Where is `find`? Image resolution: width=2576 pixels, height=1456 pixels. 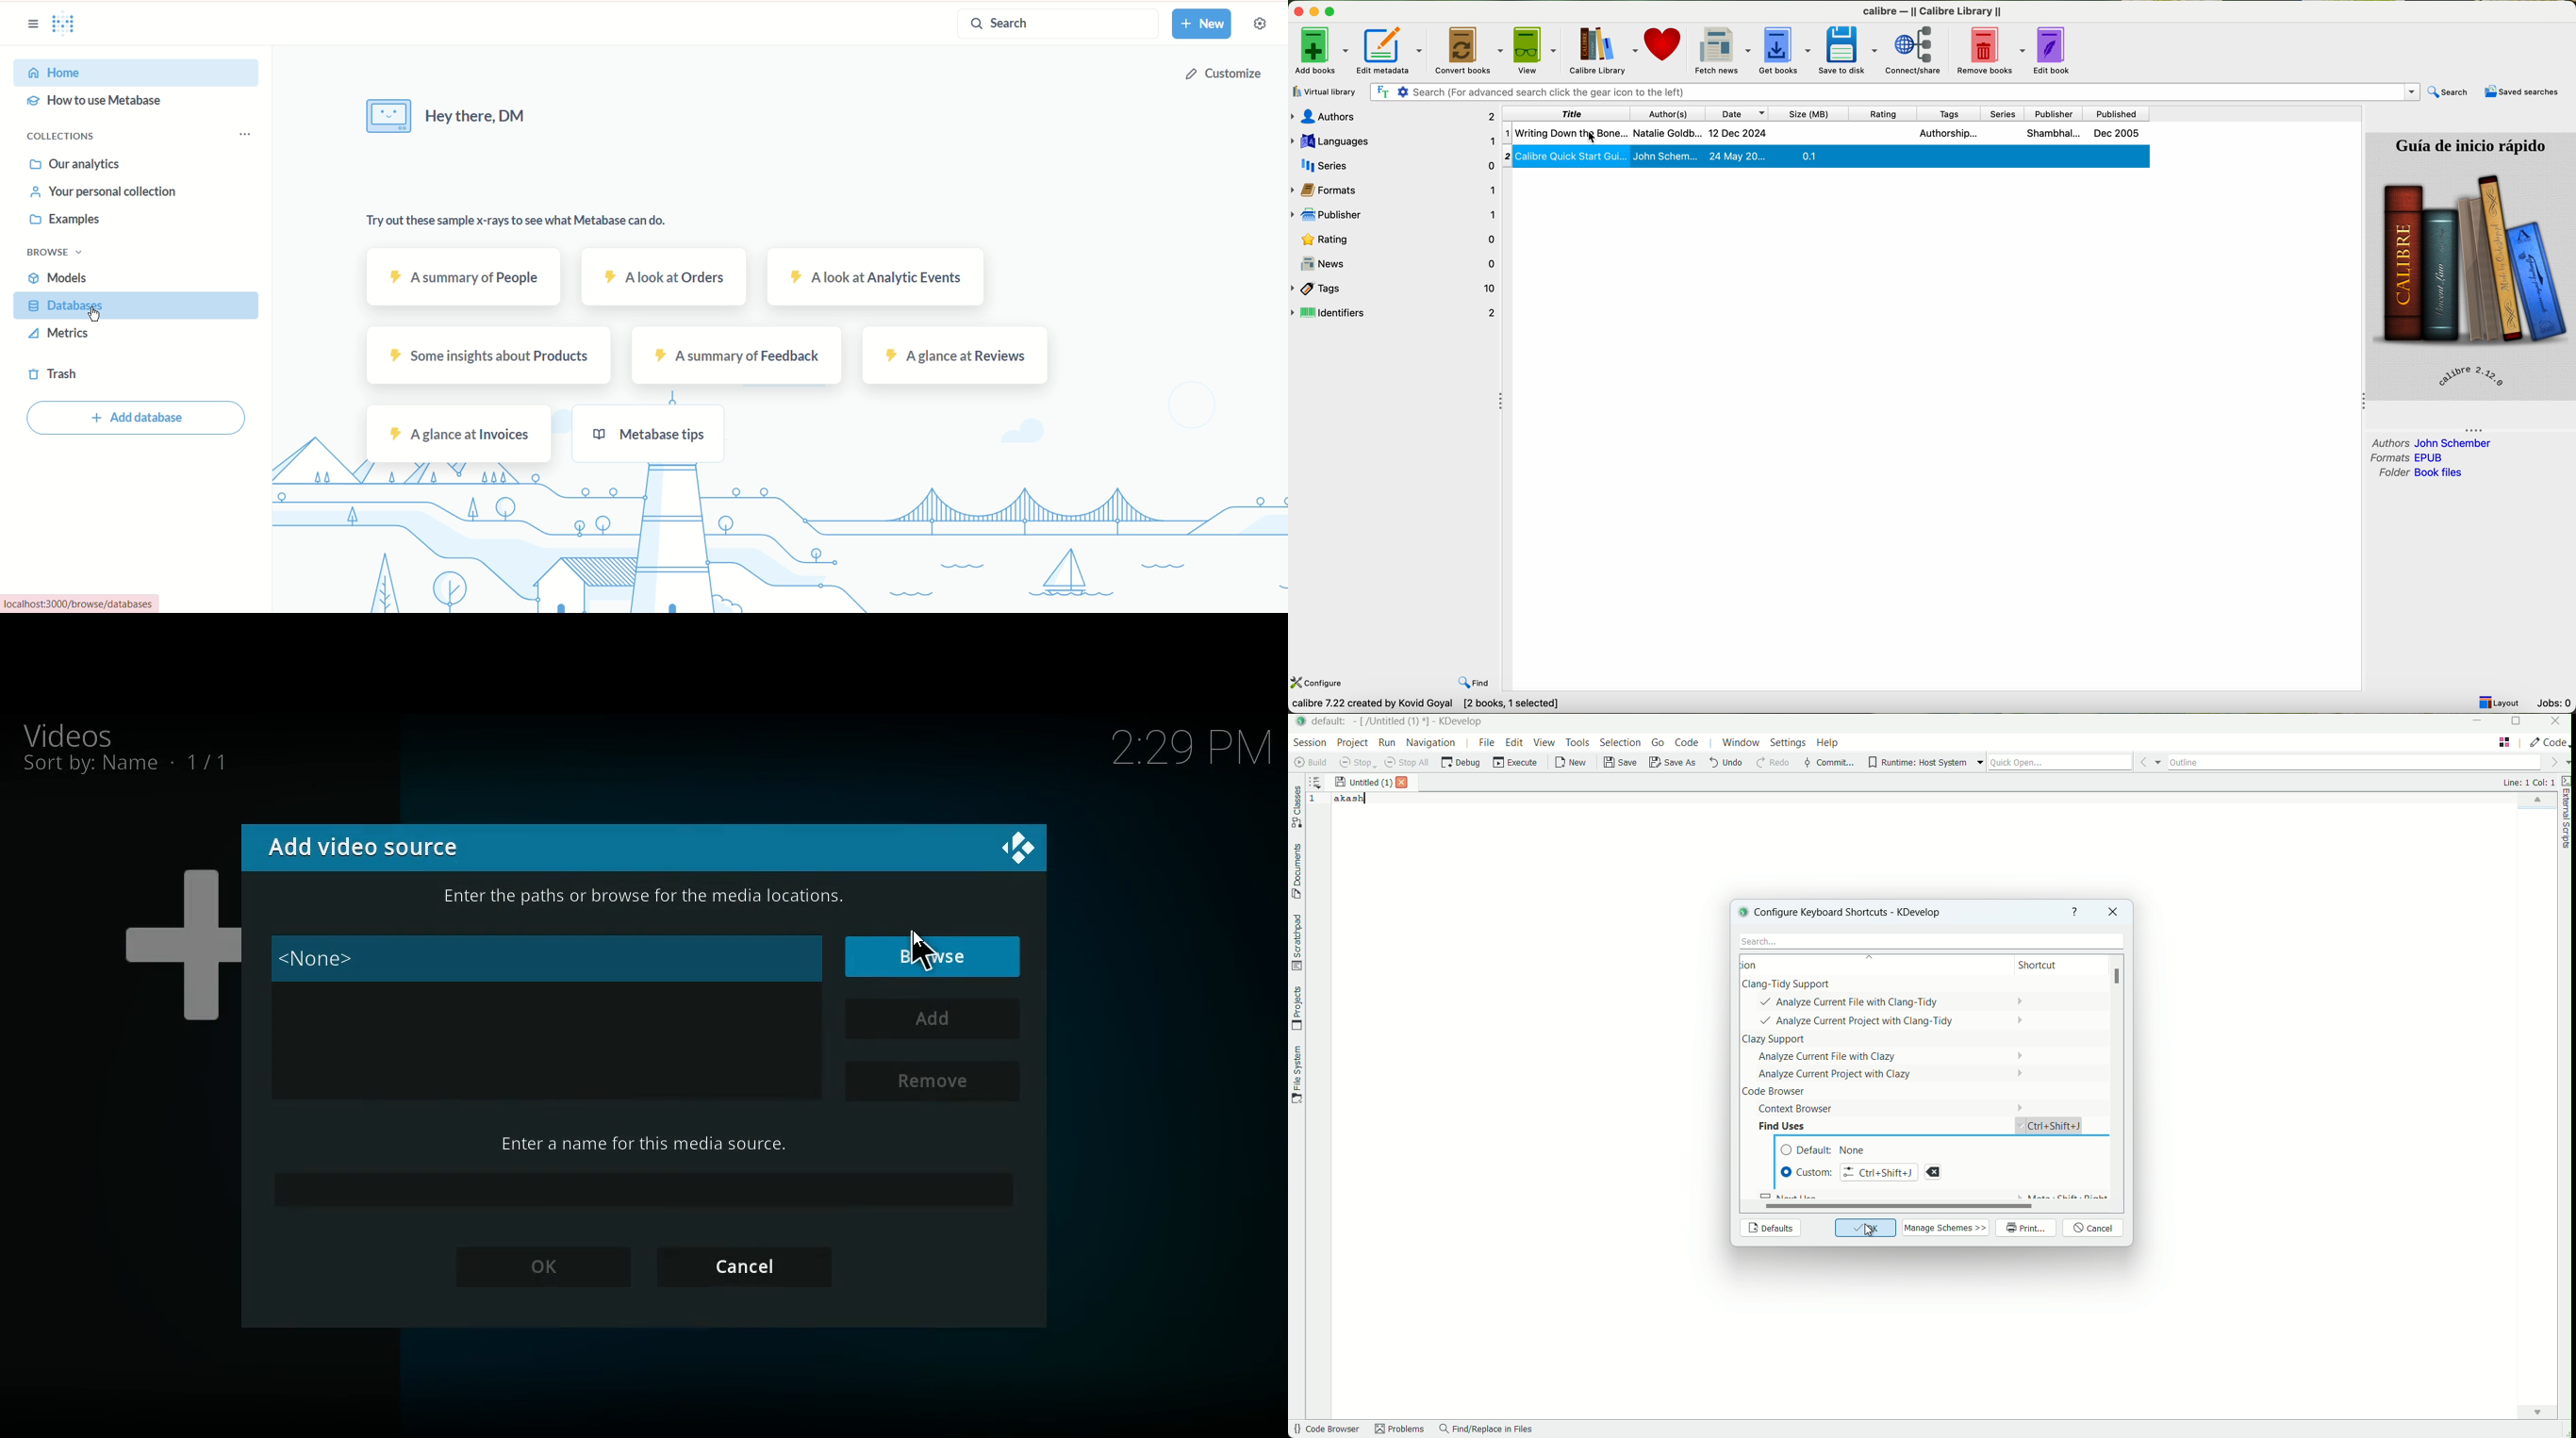
find is located at coordinates (1475, 683).